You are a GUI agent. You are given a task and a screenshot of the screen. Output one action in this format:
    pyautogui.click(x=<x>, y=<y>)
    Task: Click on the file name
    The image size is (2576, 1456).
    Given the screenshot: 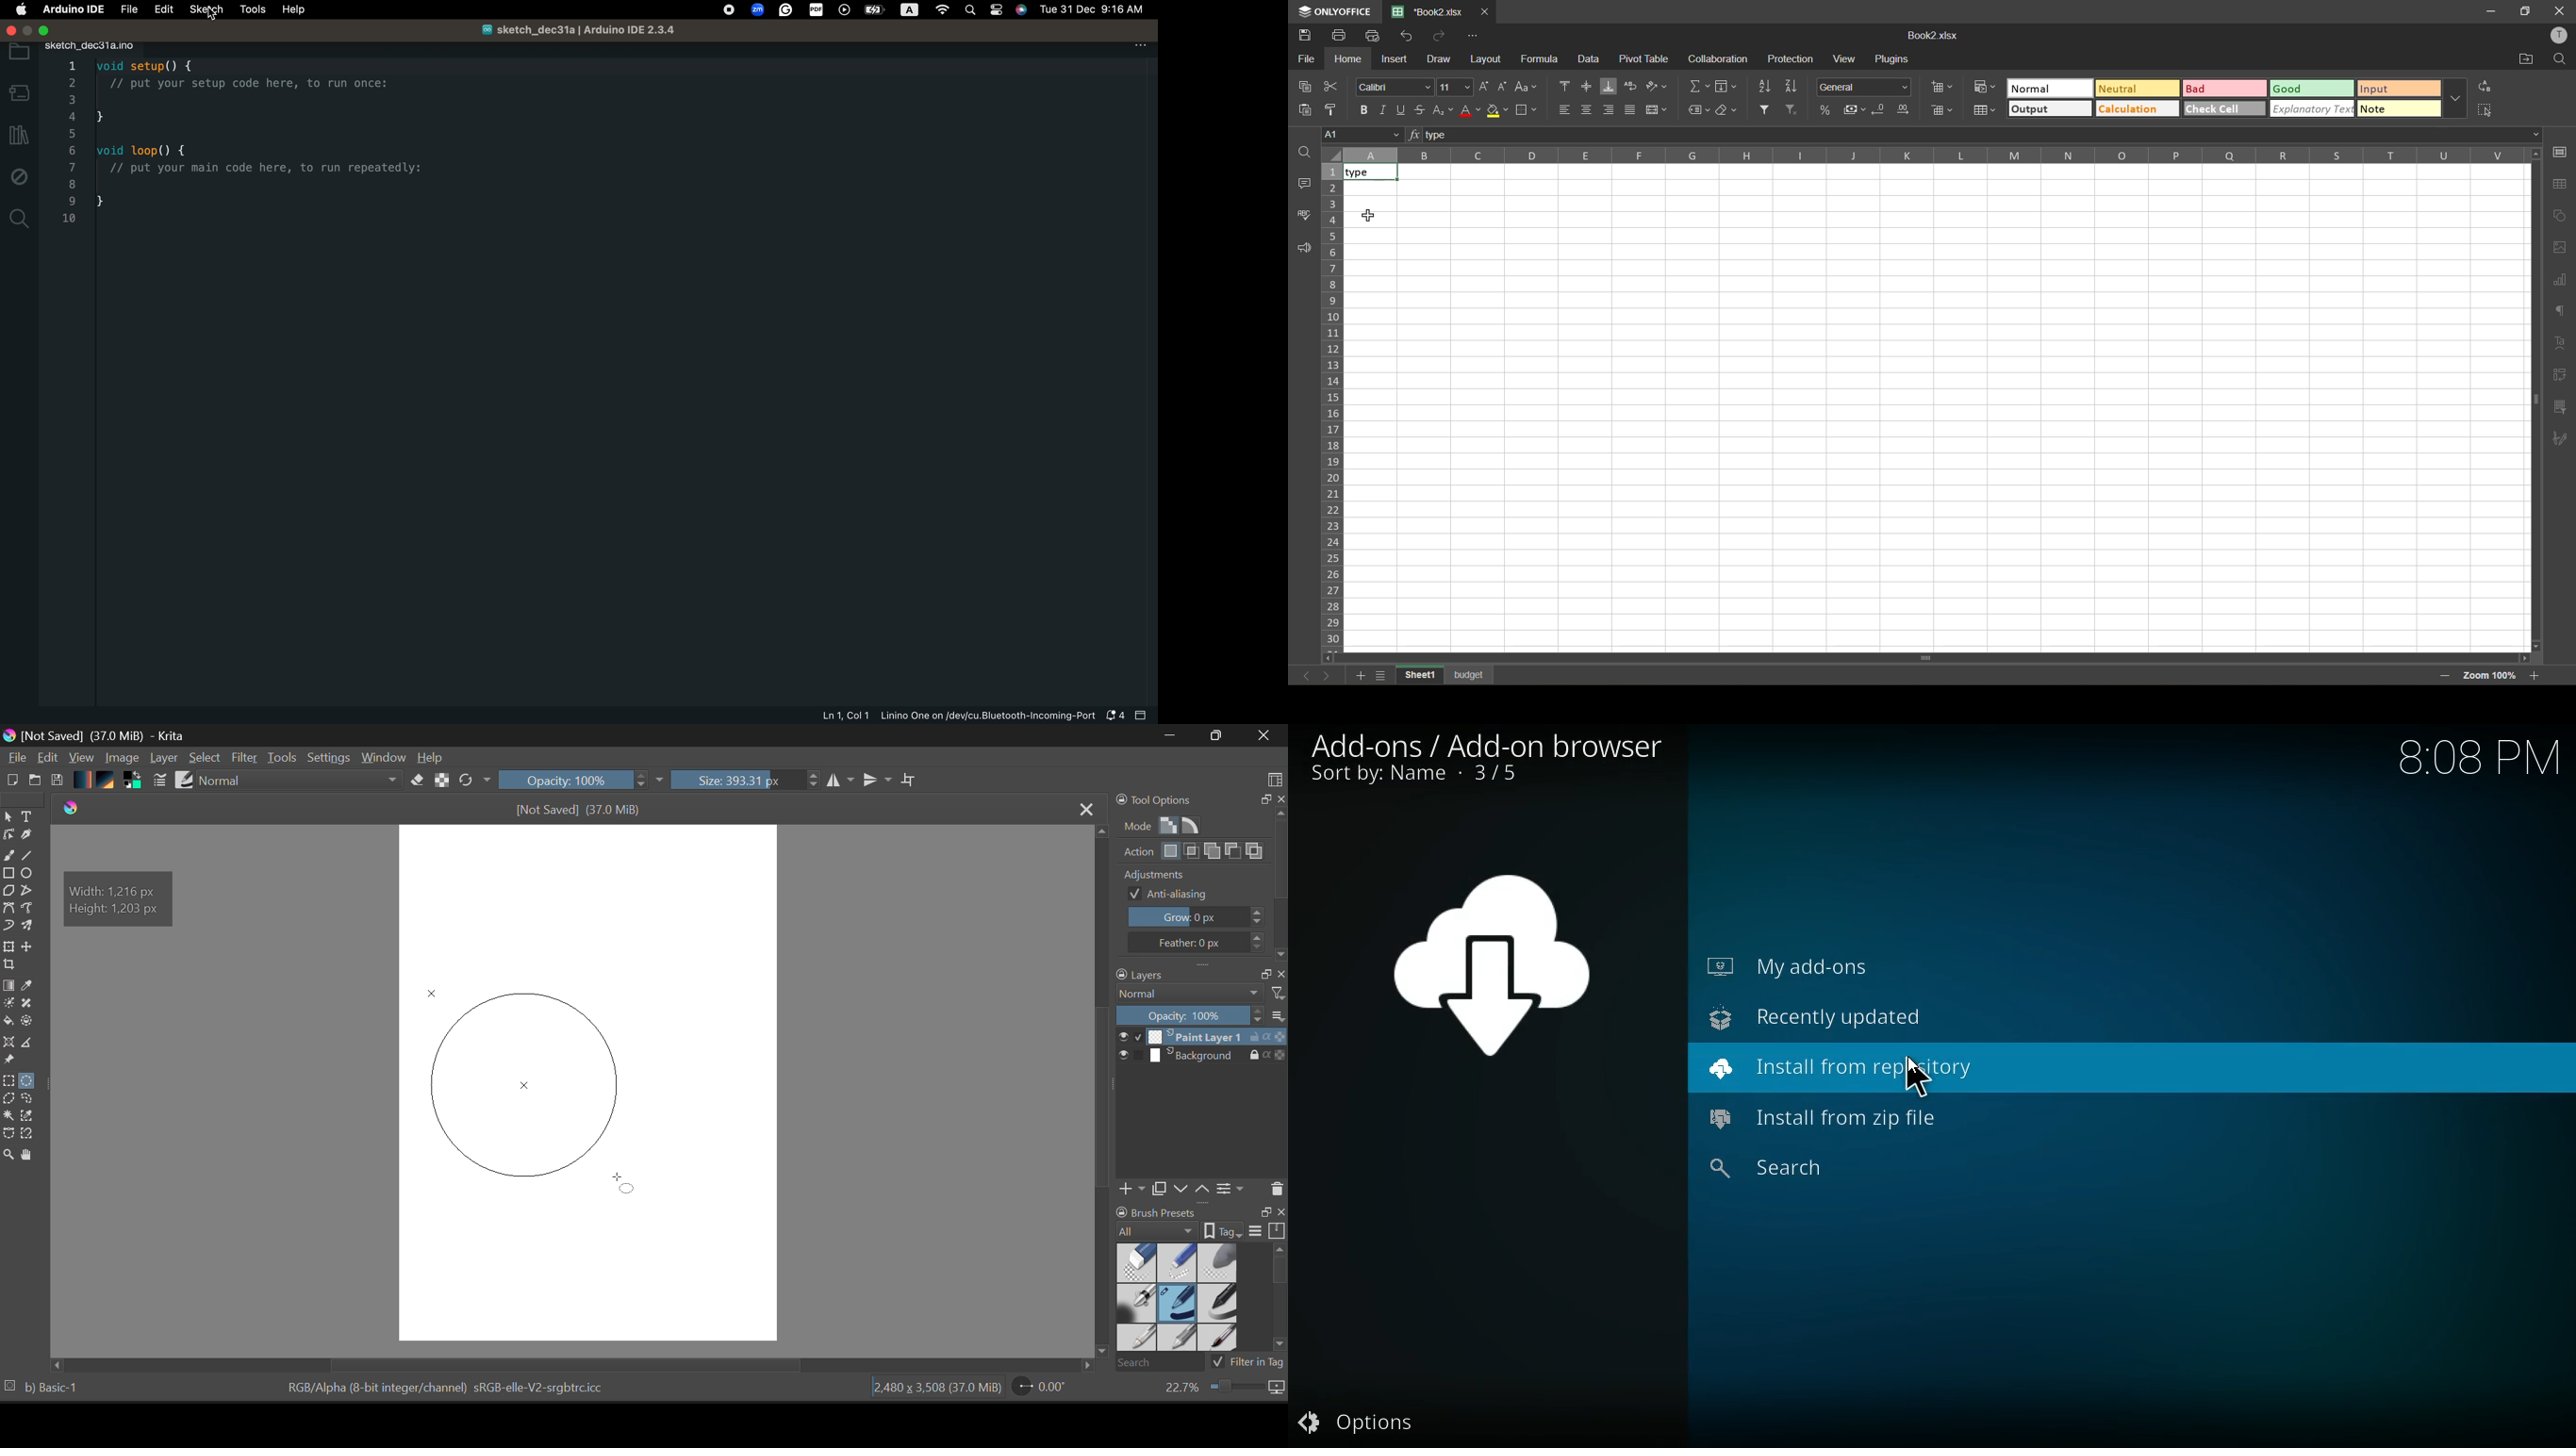 What is the action you would take?
    pyautogui.click(x=1432, y=12)
    